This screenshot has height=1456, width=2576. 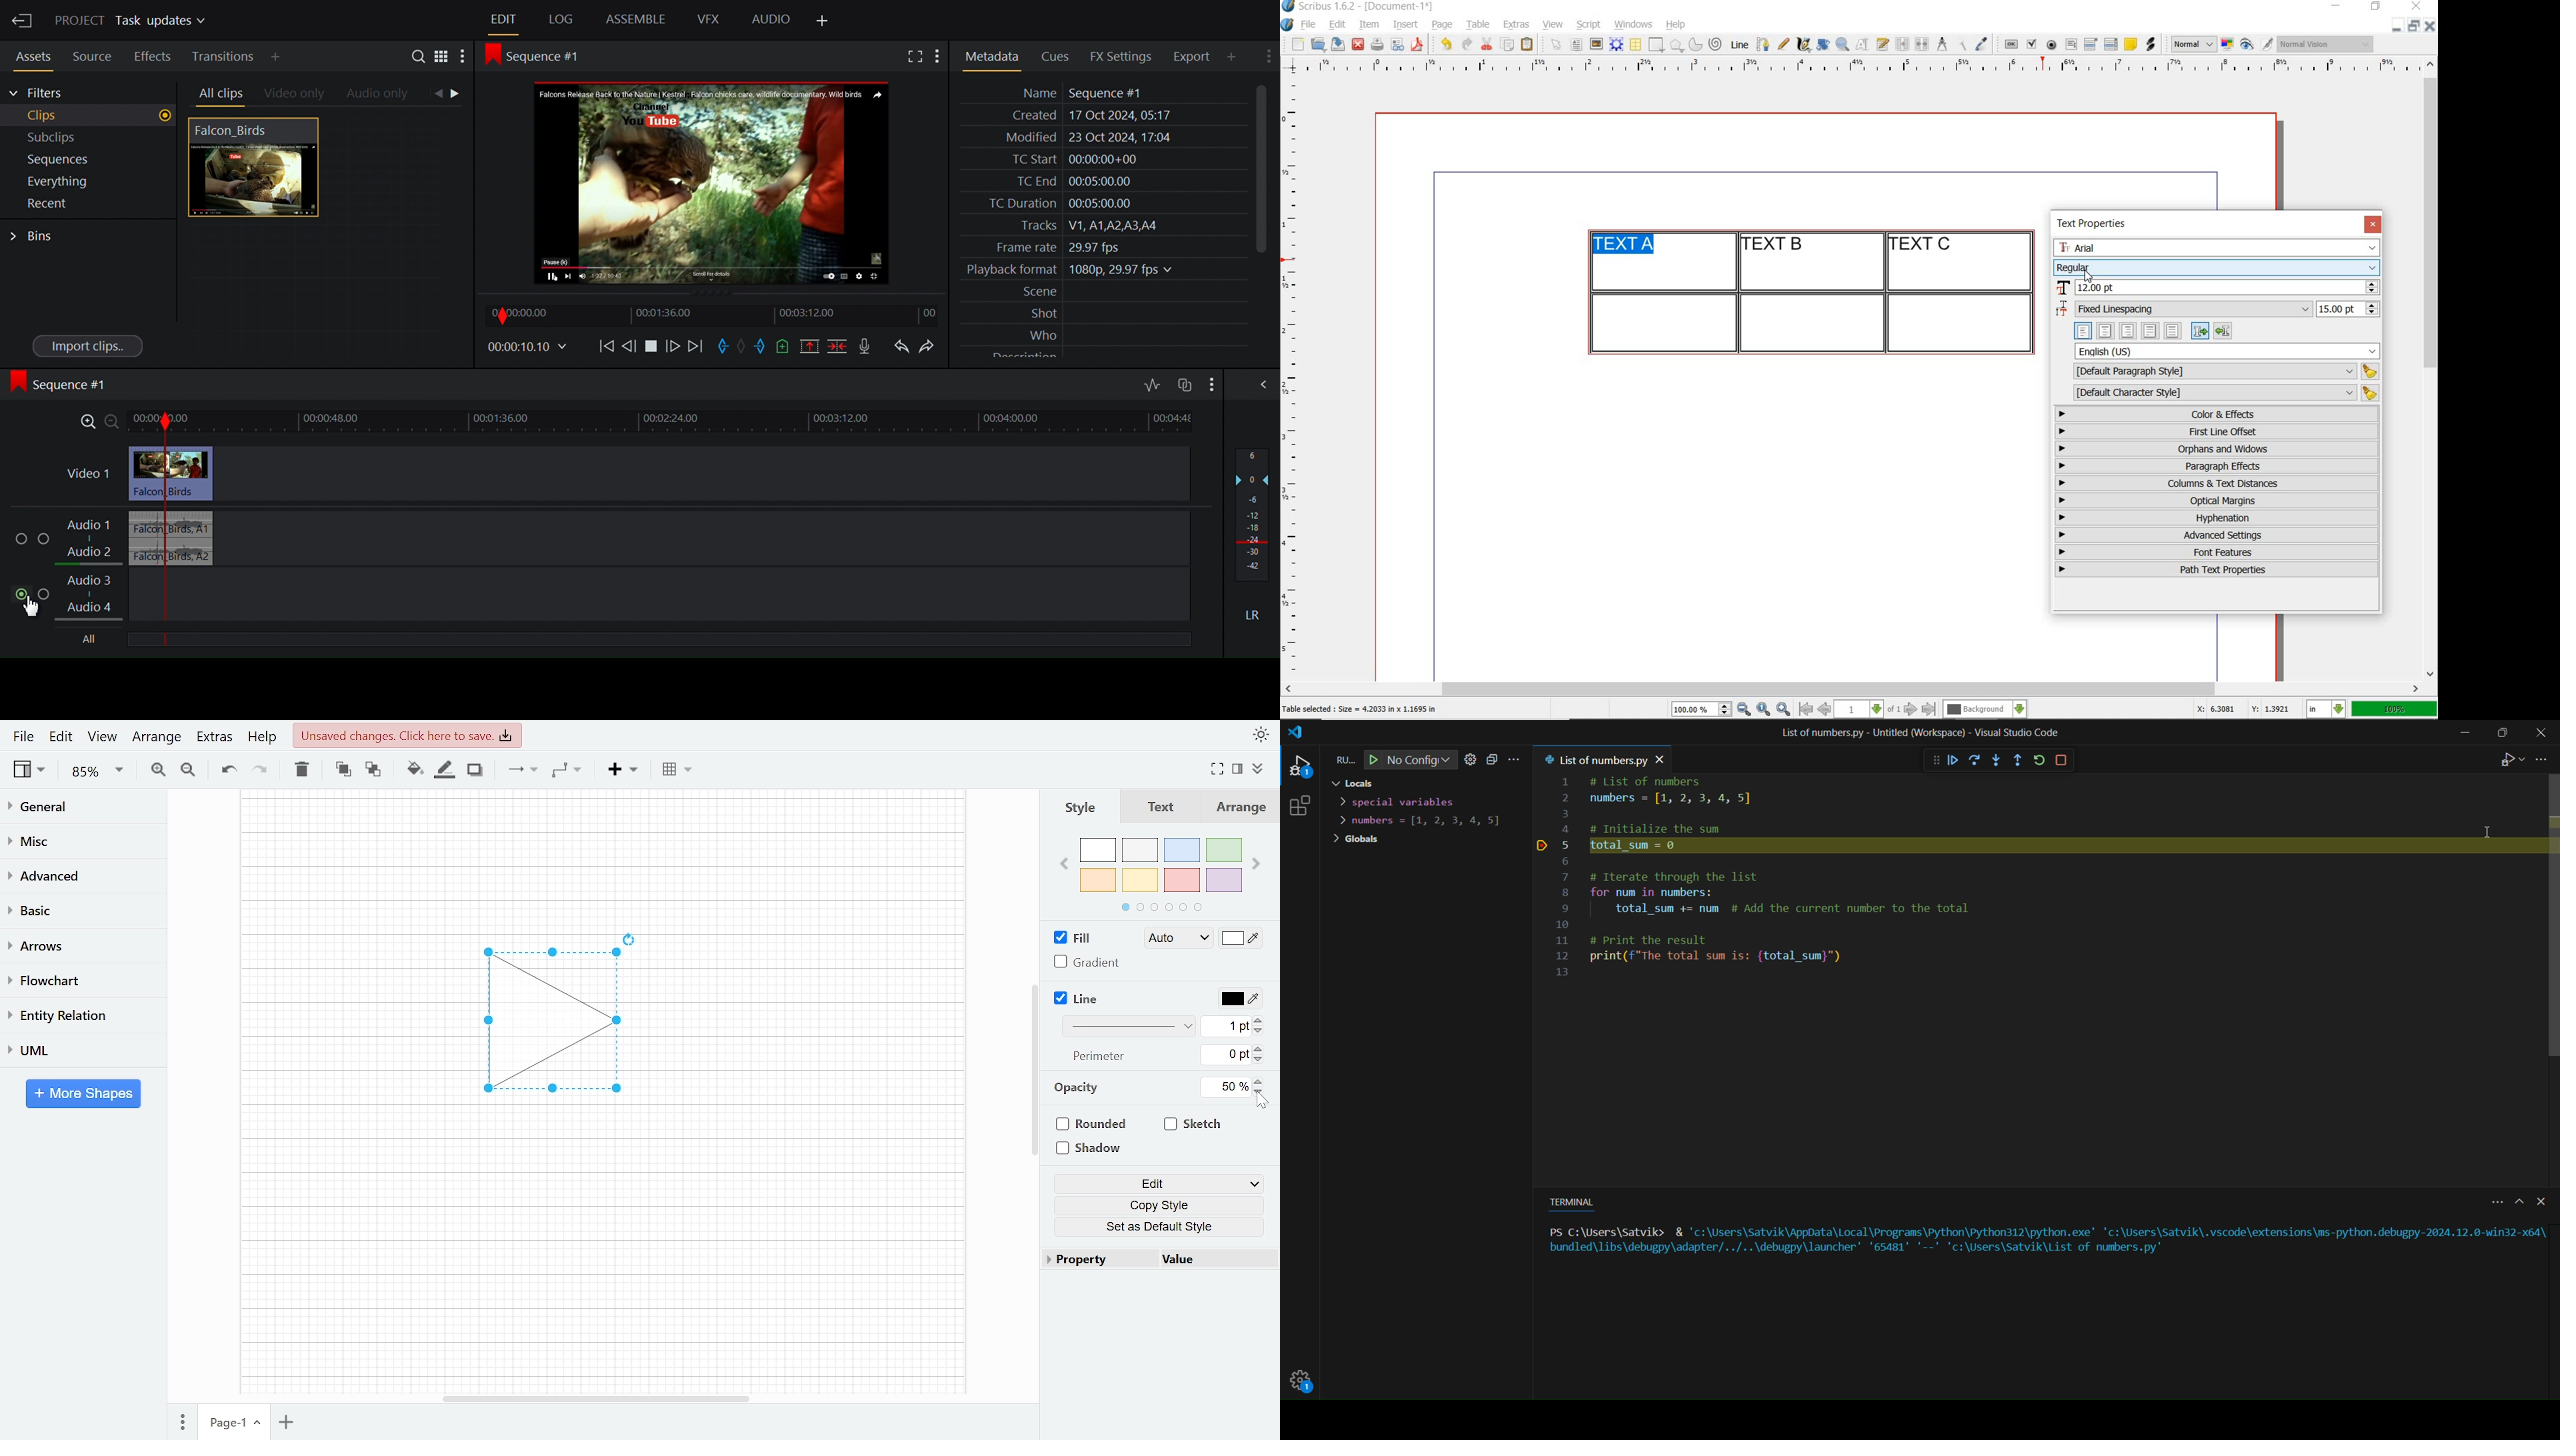 I want to click on red, so click(x=1182, y=881).